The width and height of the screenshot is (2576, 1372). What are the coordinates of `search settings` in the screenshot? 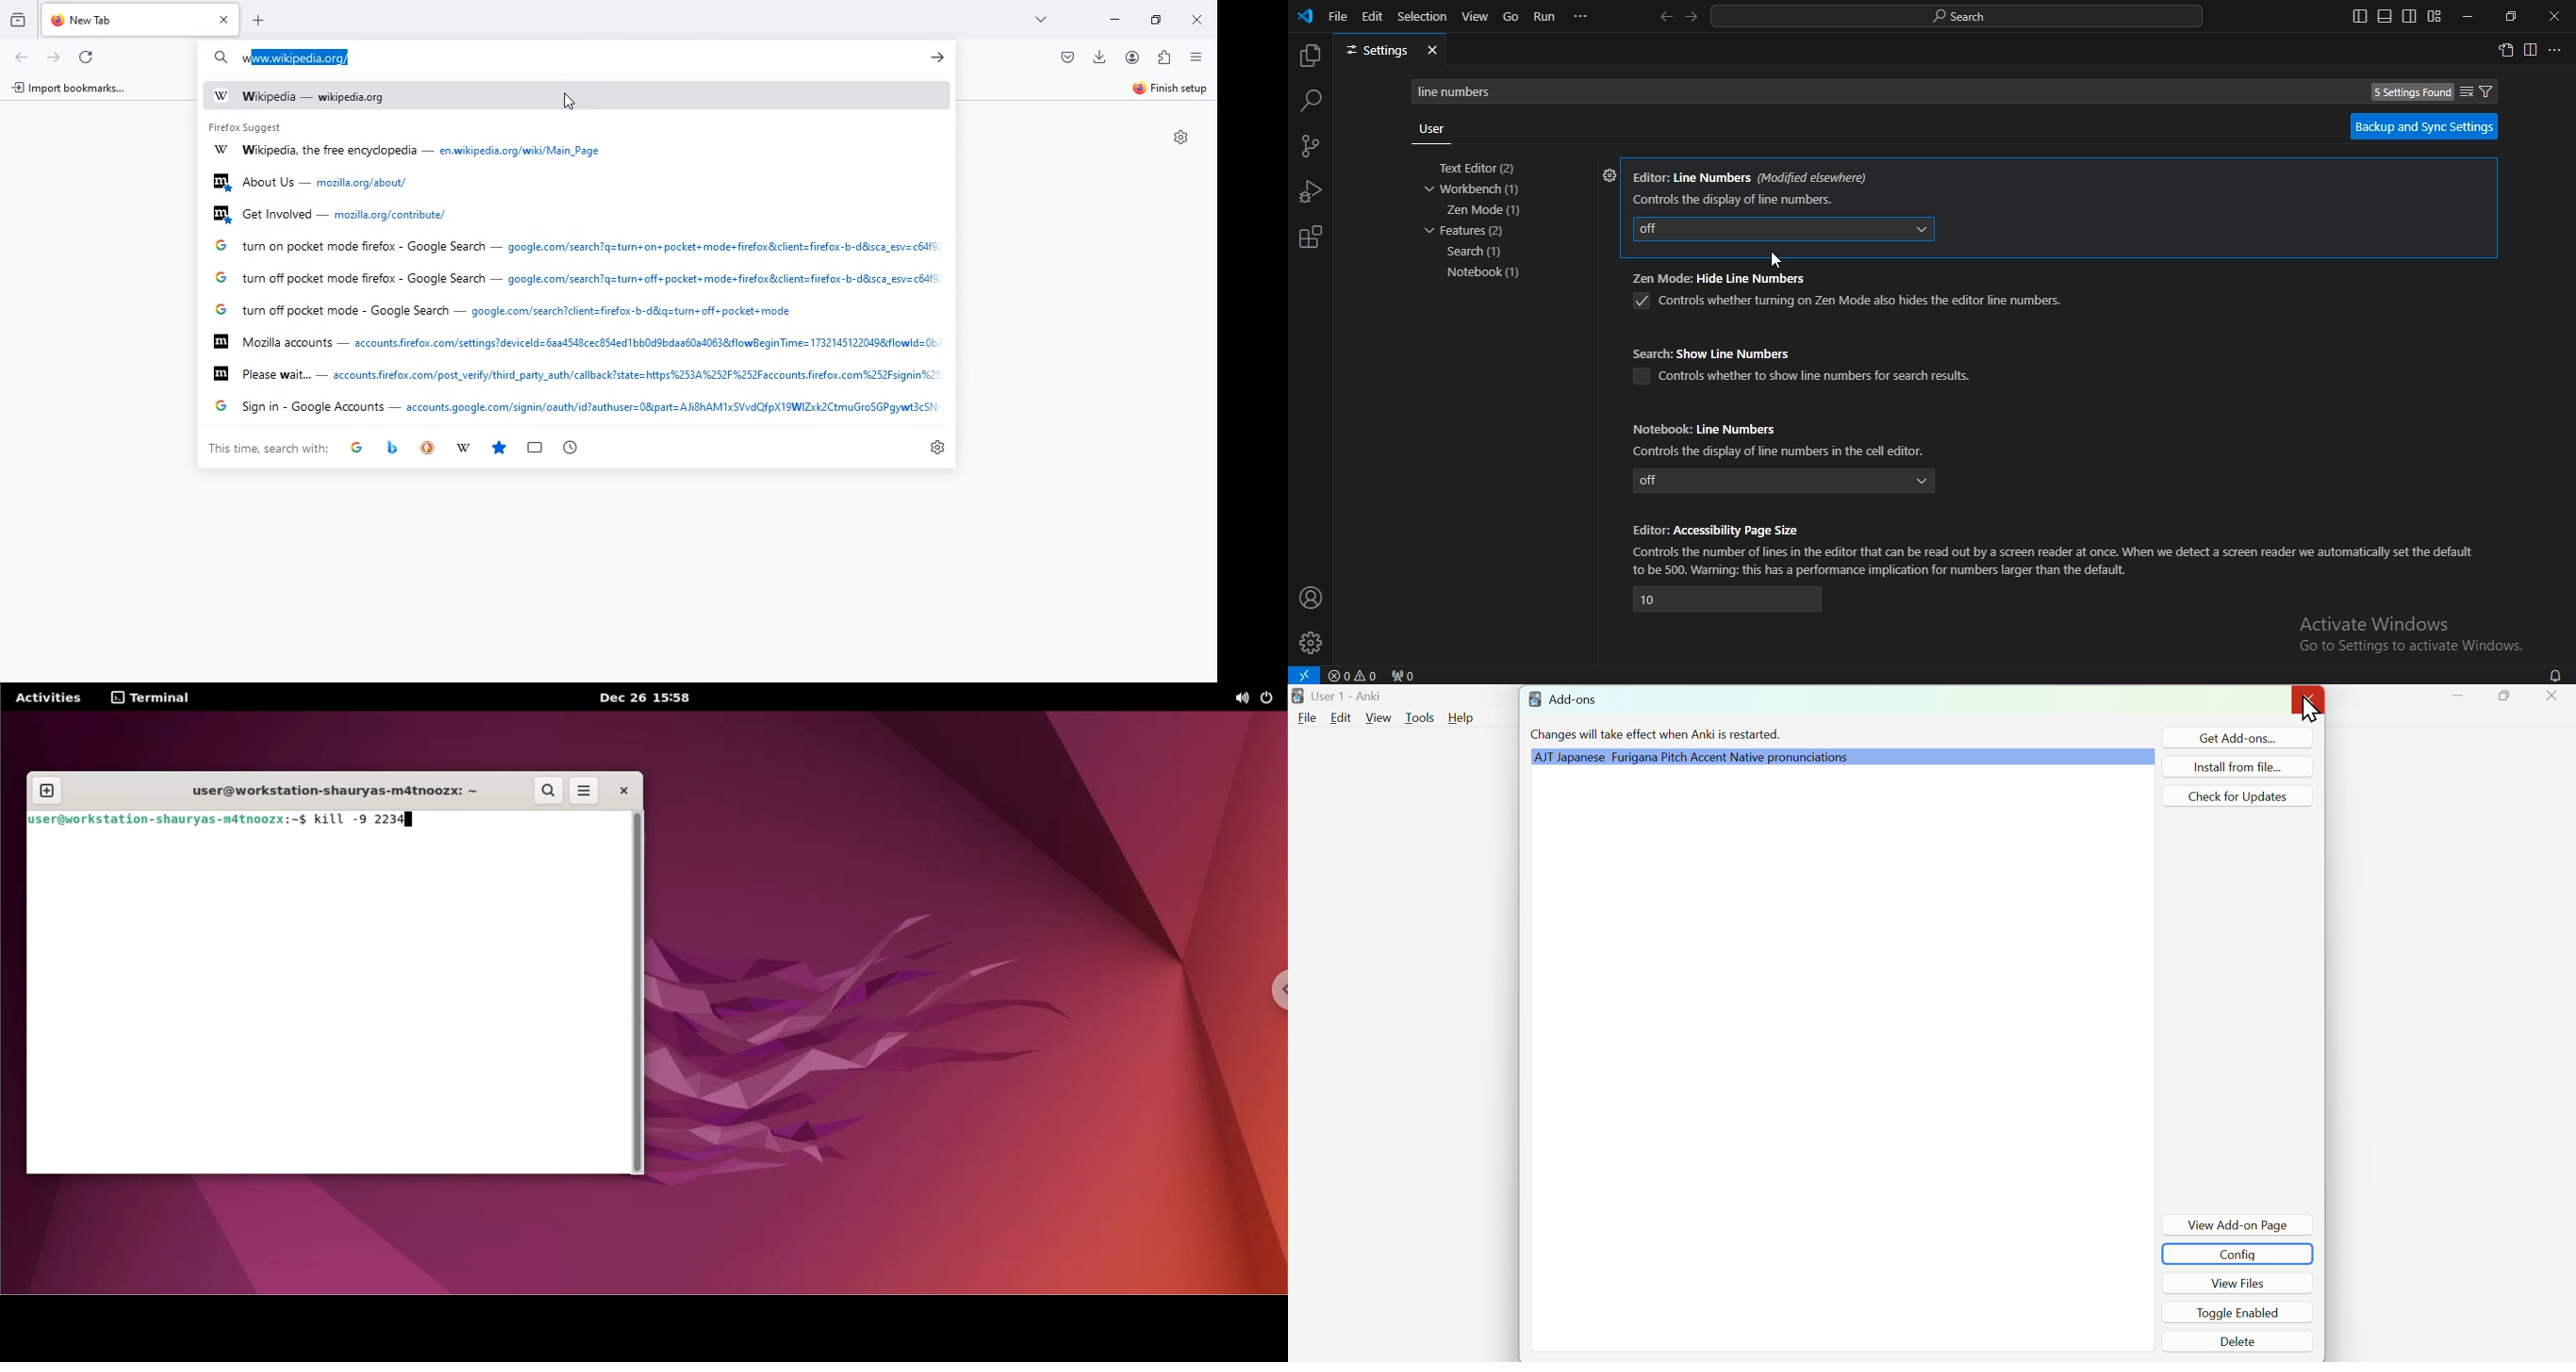 It's located at (1961, 90).